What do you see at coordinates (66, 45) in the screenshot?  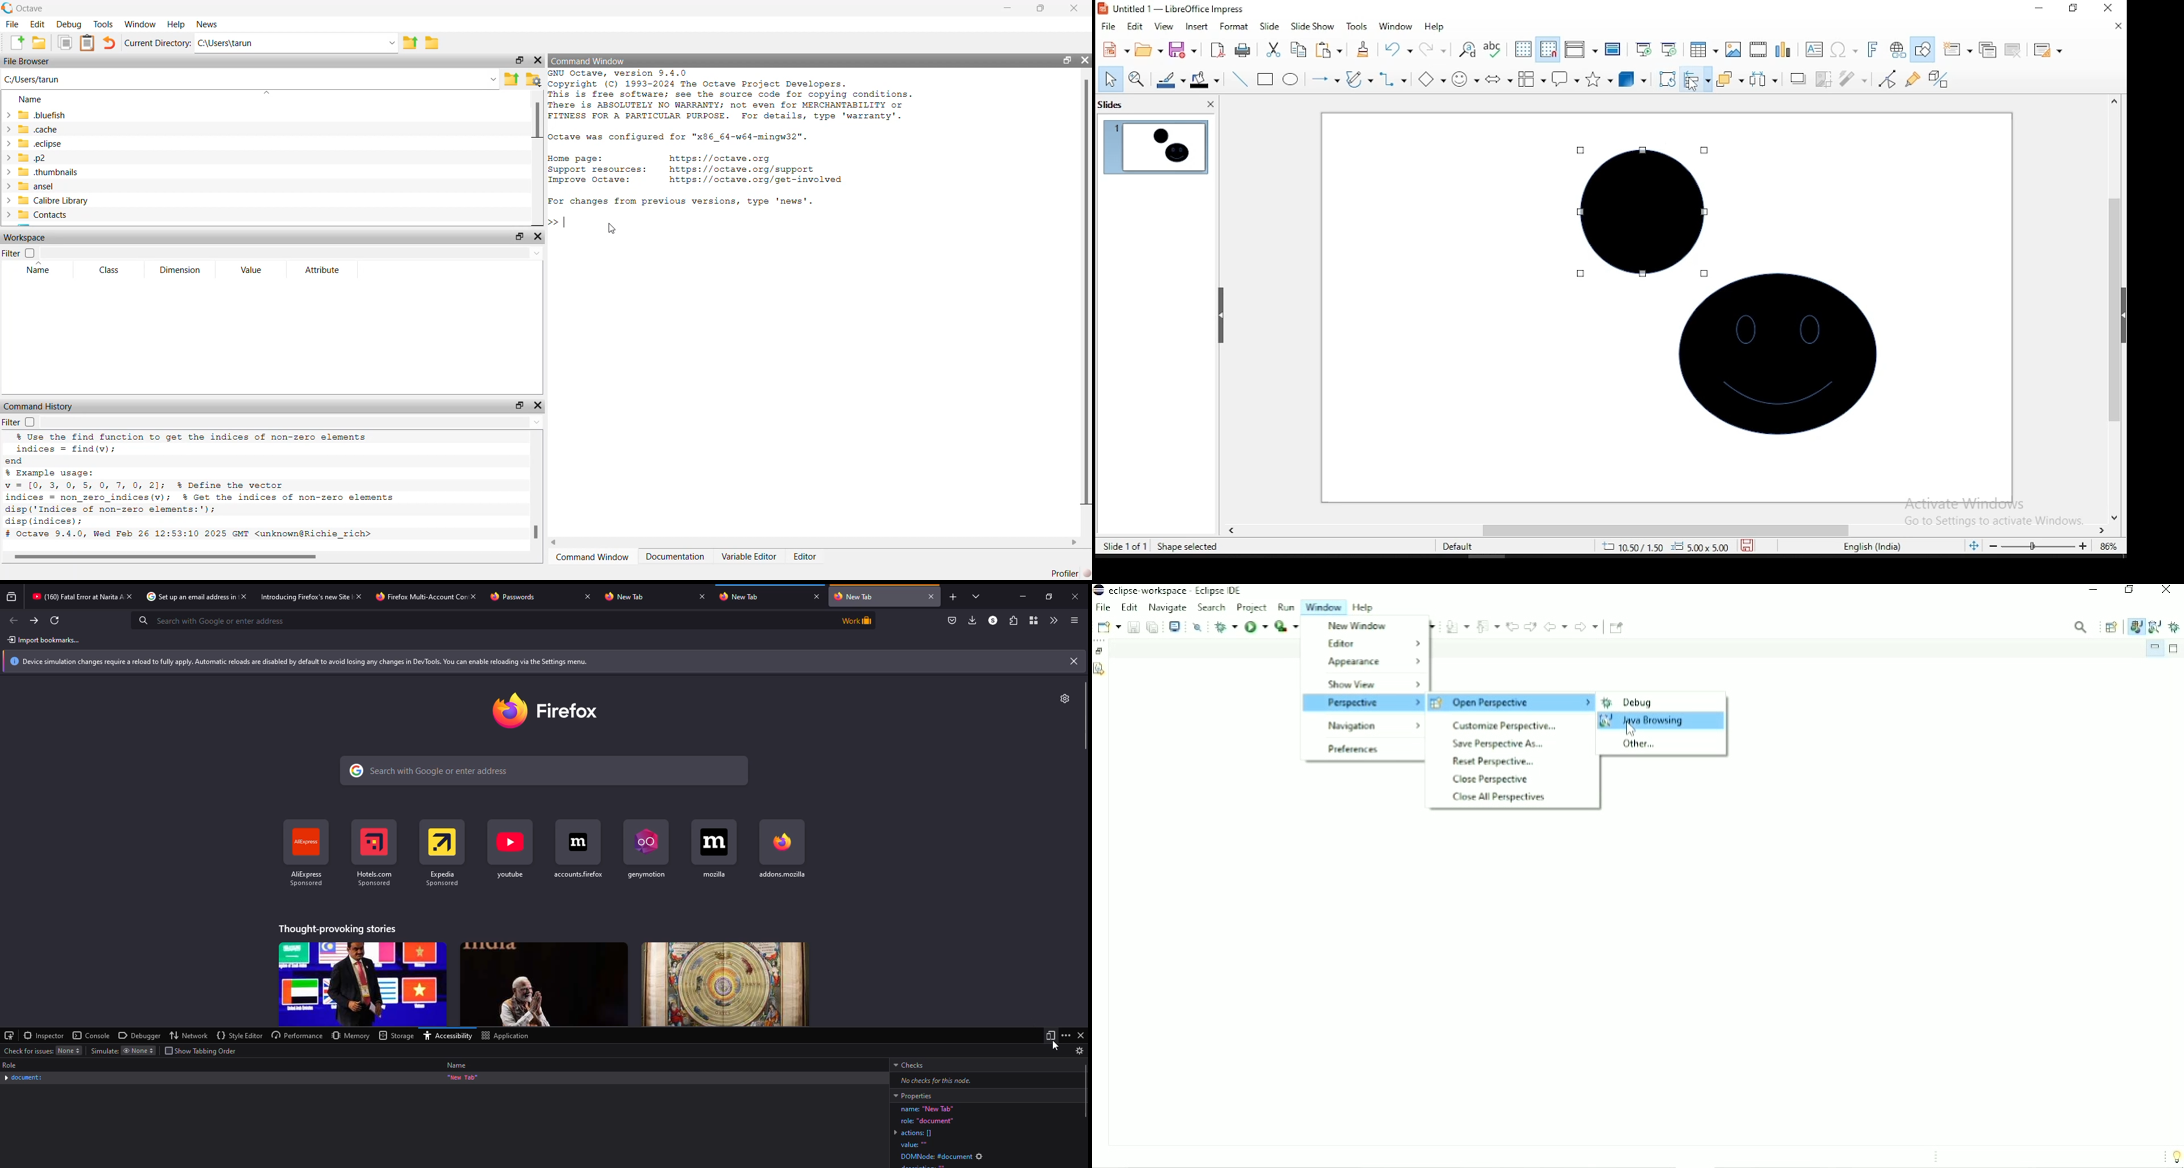 I see `documents` at bounding box center [66, 45].